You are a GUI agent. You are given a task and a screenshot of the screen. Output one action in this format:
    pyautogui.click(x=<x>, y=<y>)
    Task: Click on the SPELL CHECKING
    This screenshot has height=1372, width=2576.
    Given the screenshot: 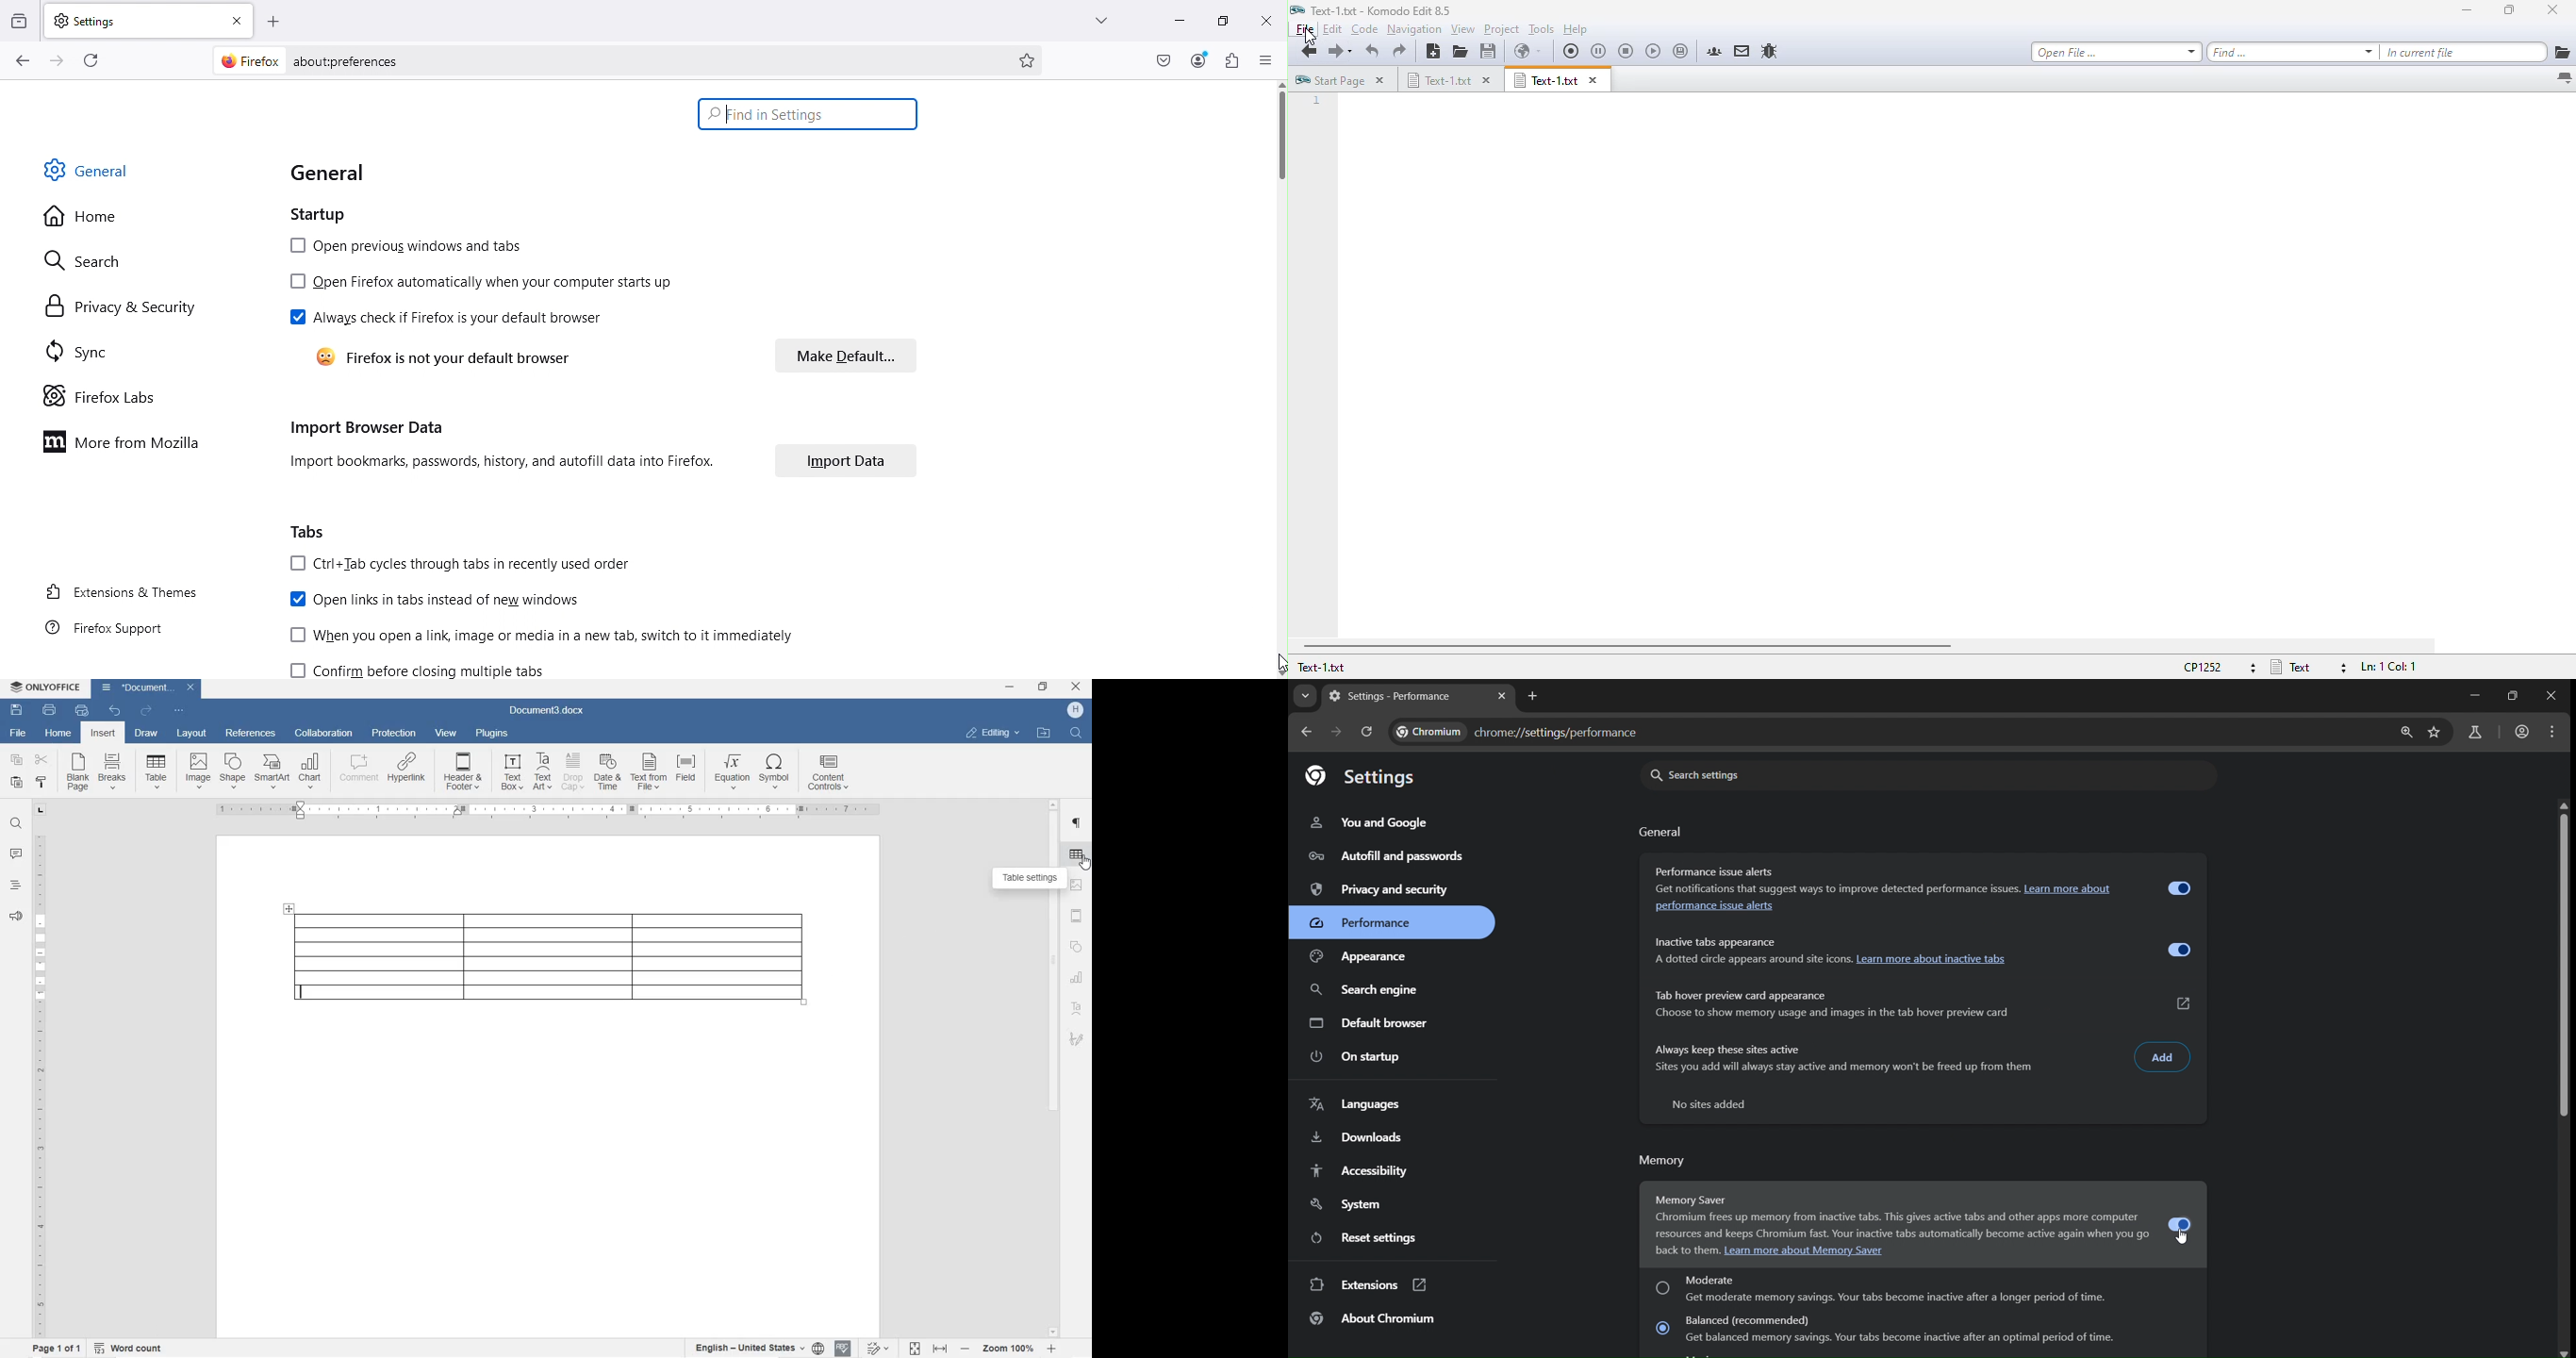 What is the action you would take?
    pyautogui.click(x=843, y=1350)
    